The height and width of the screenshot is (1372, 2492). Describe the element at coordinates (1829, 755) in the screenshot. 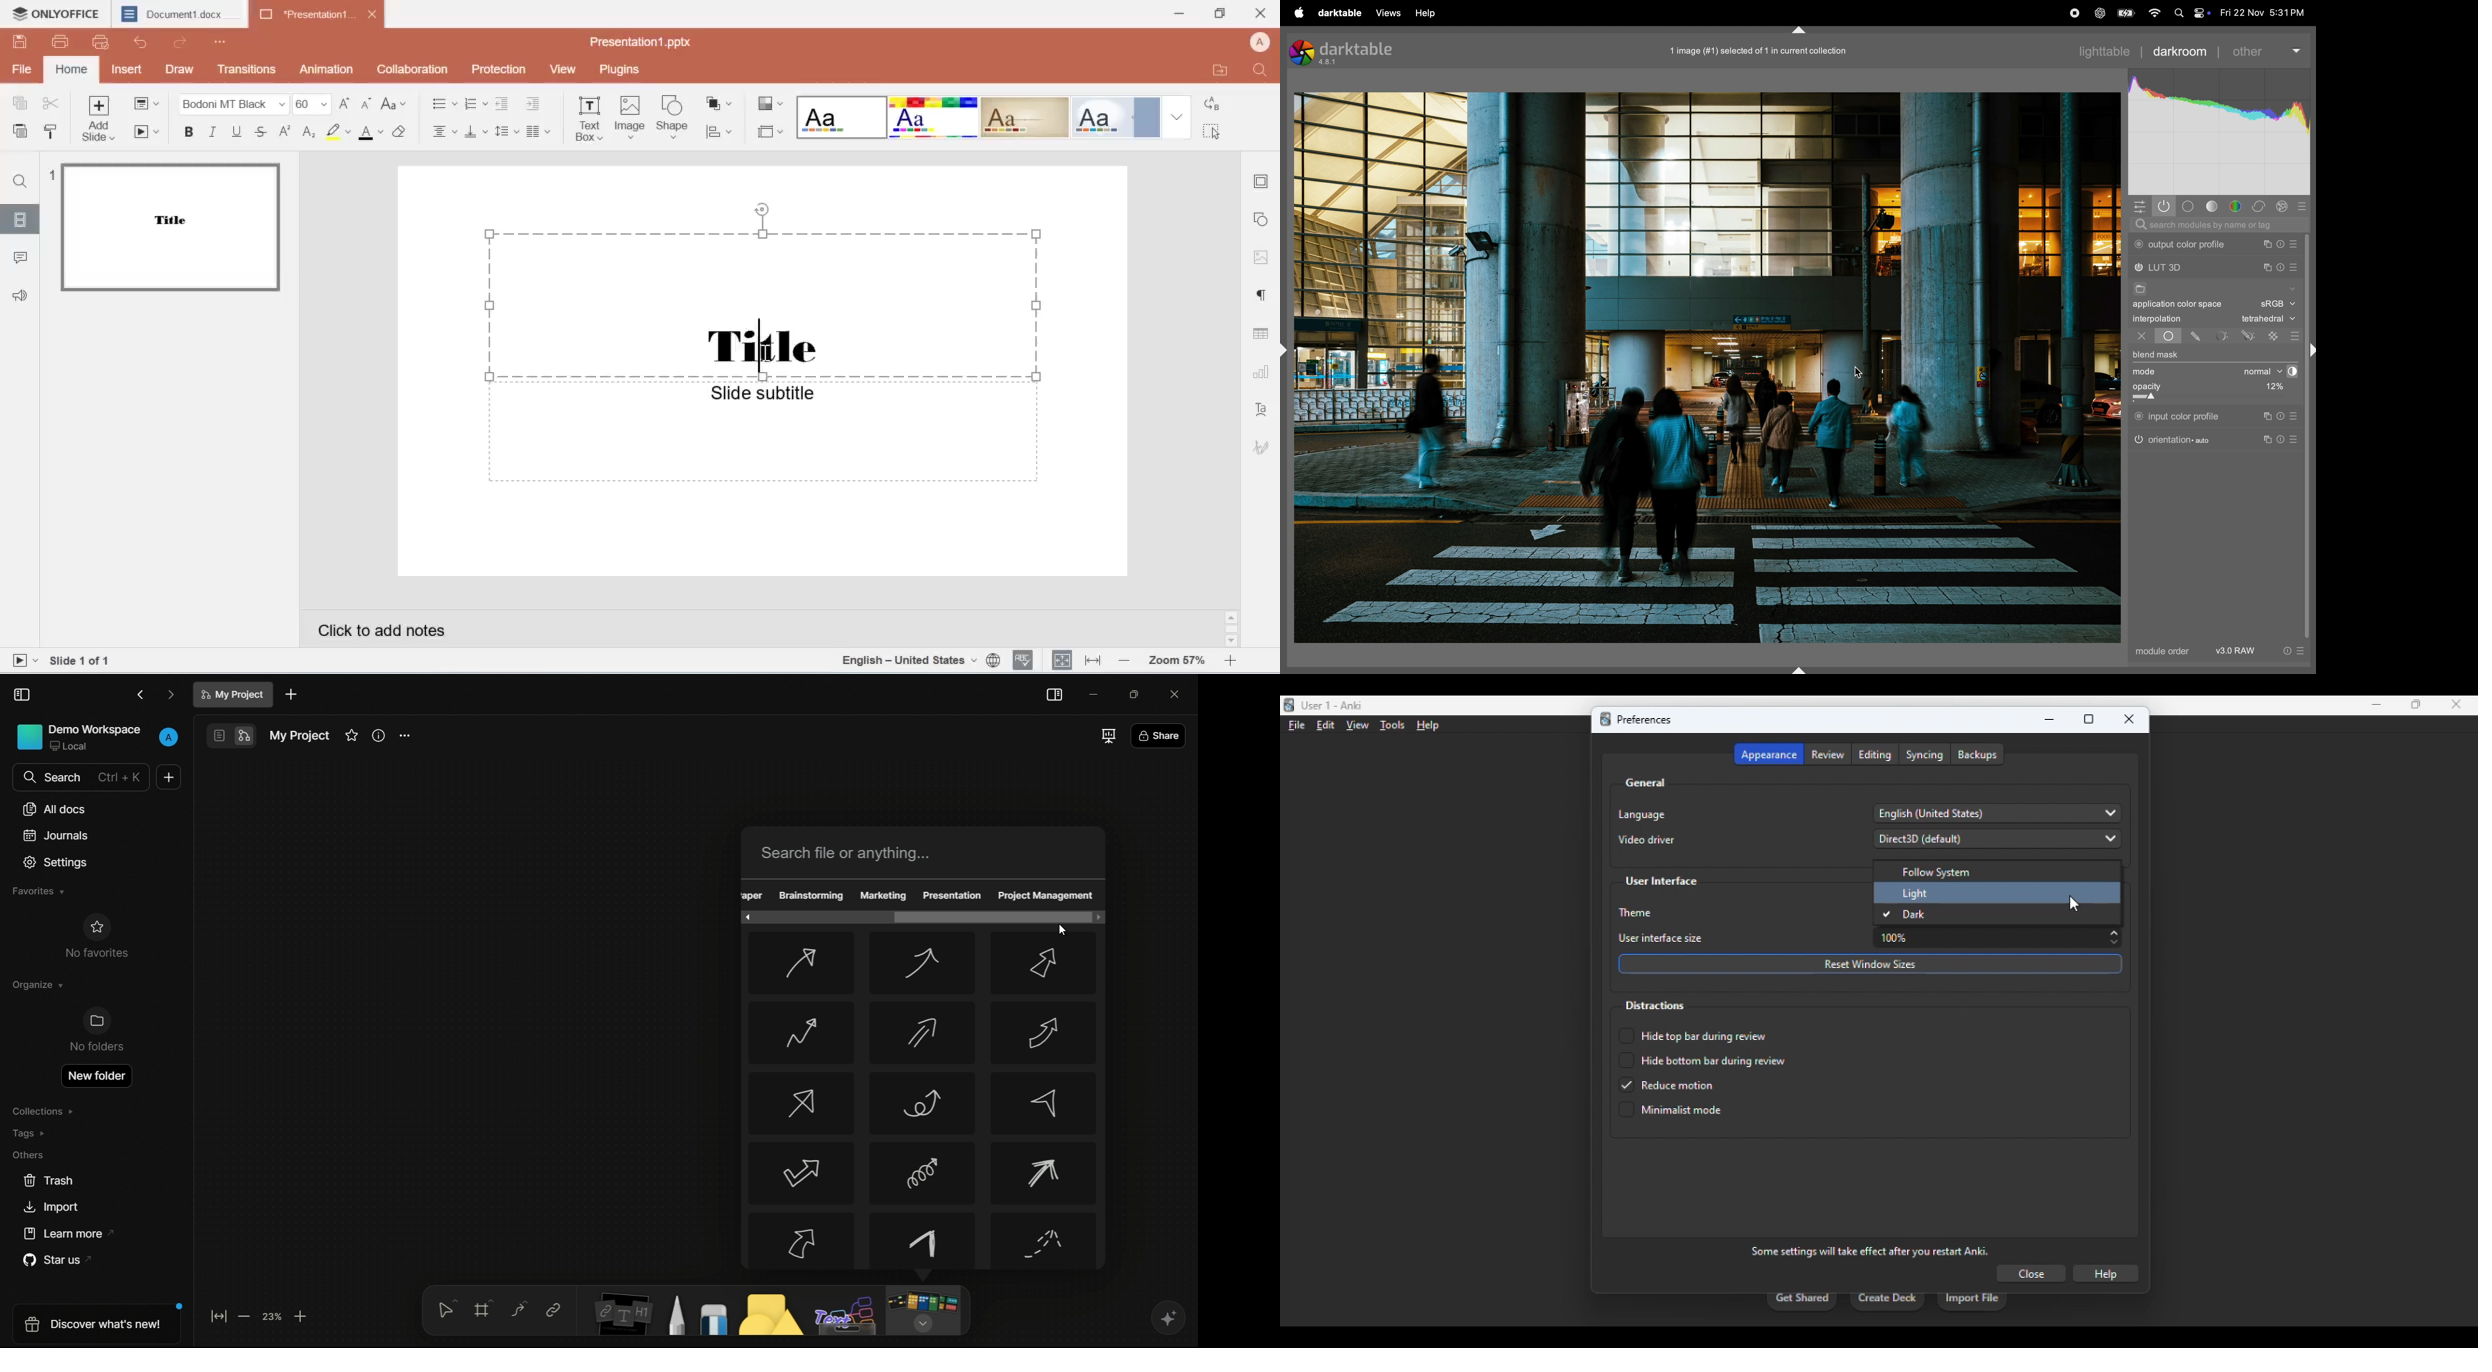

I see `review` at that location.